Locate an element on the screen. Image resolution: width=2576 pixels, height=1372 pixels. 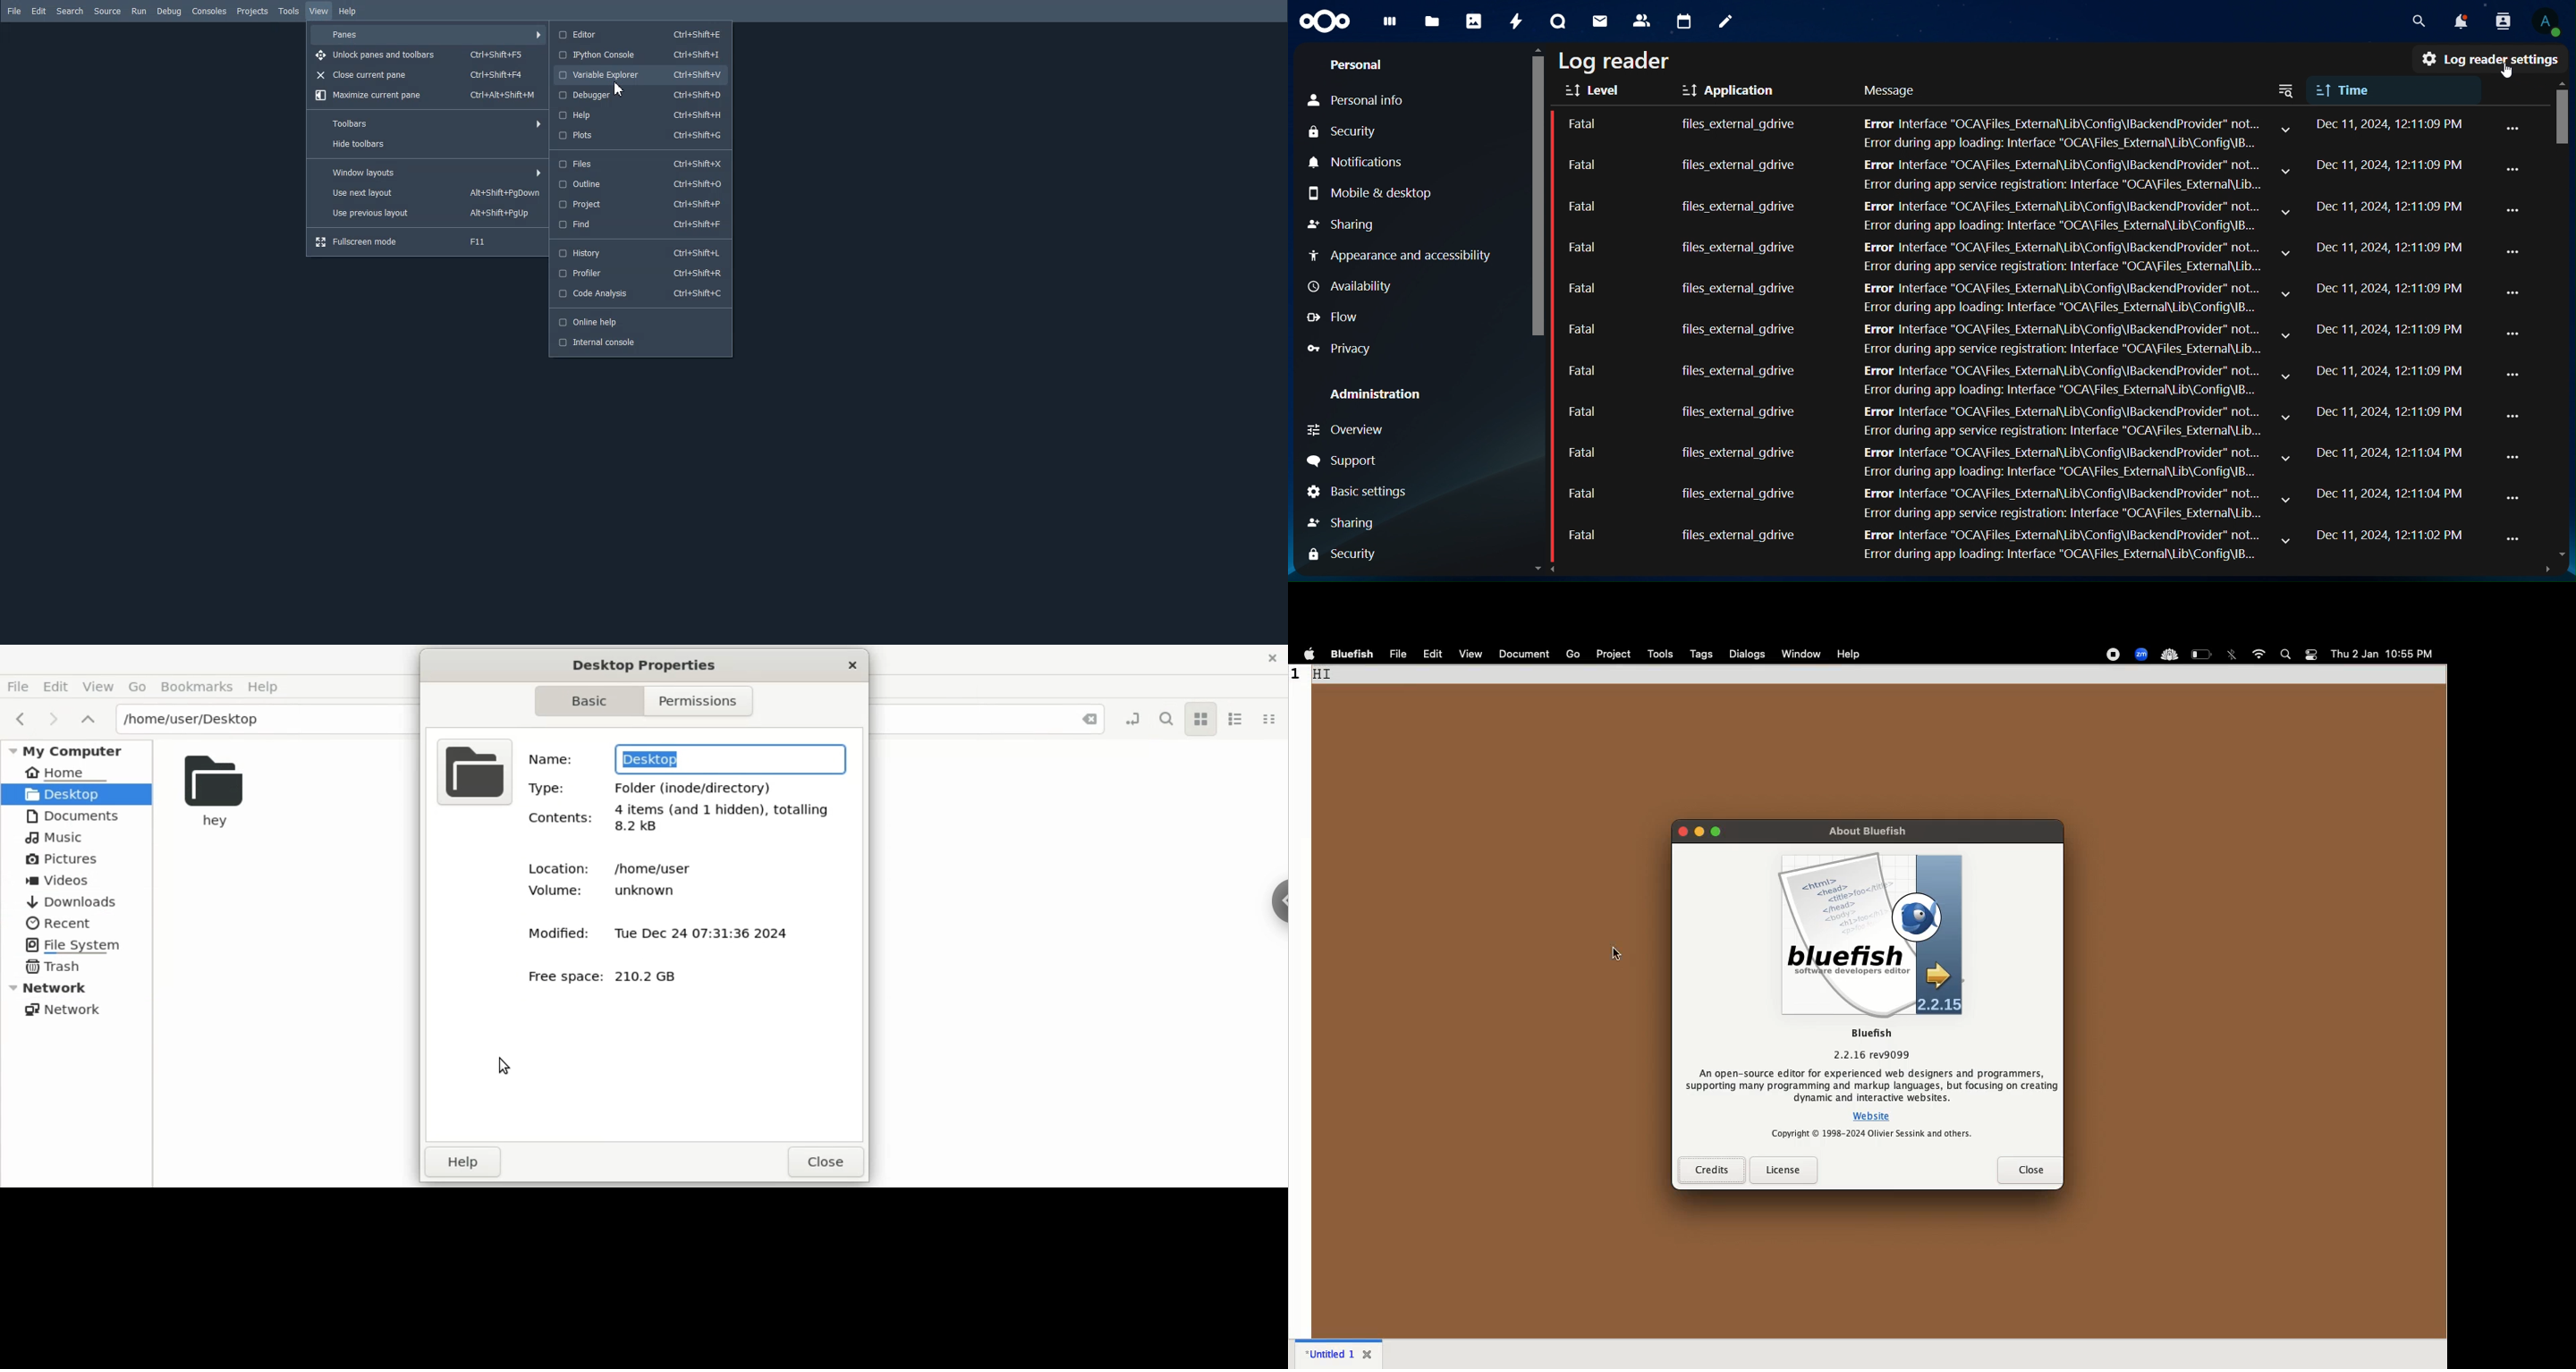
information about log level, application, it's message and time details is located at coordinates (2019, 379).